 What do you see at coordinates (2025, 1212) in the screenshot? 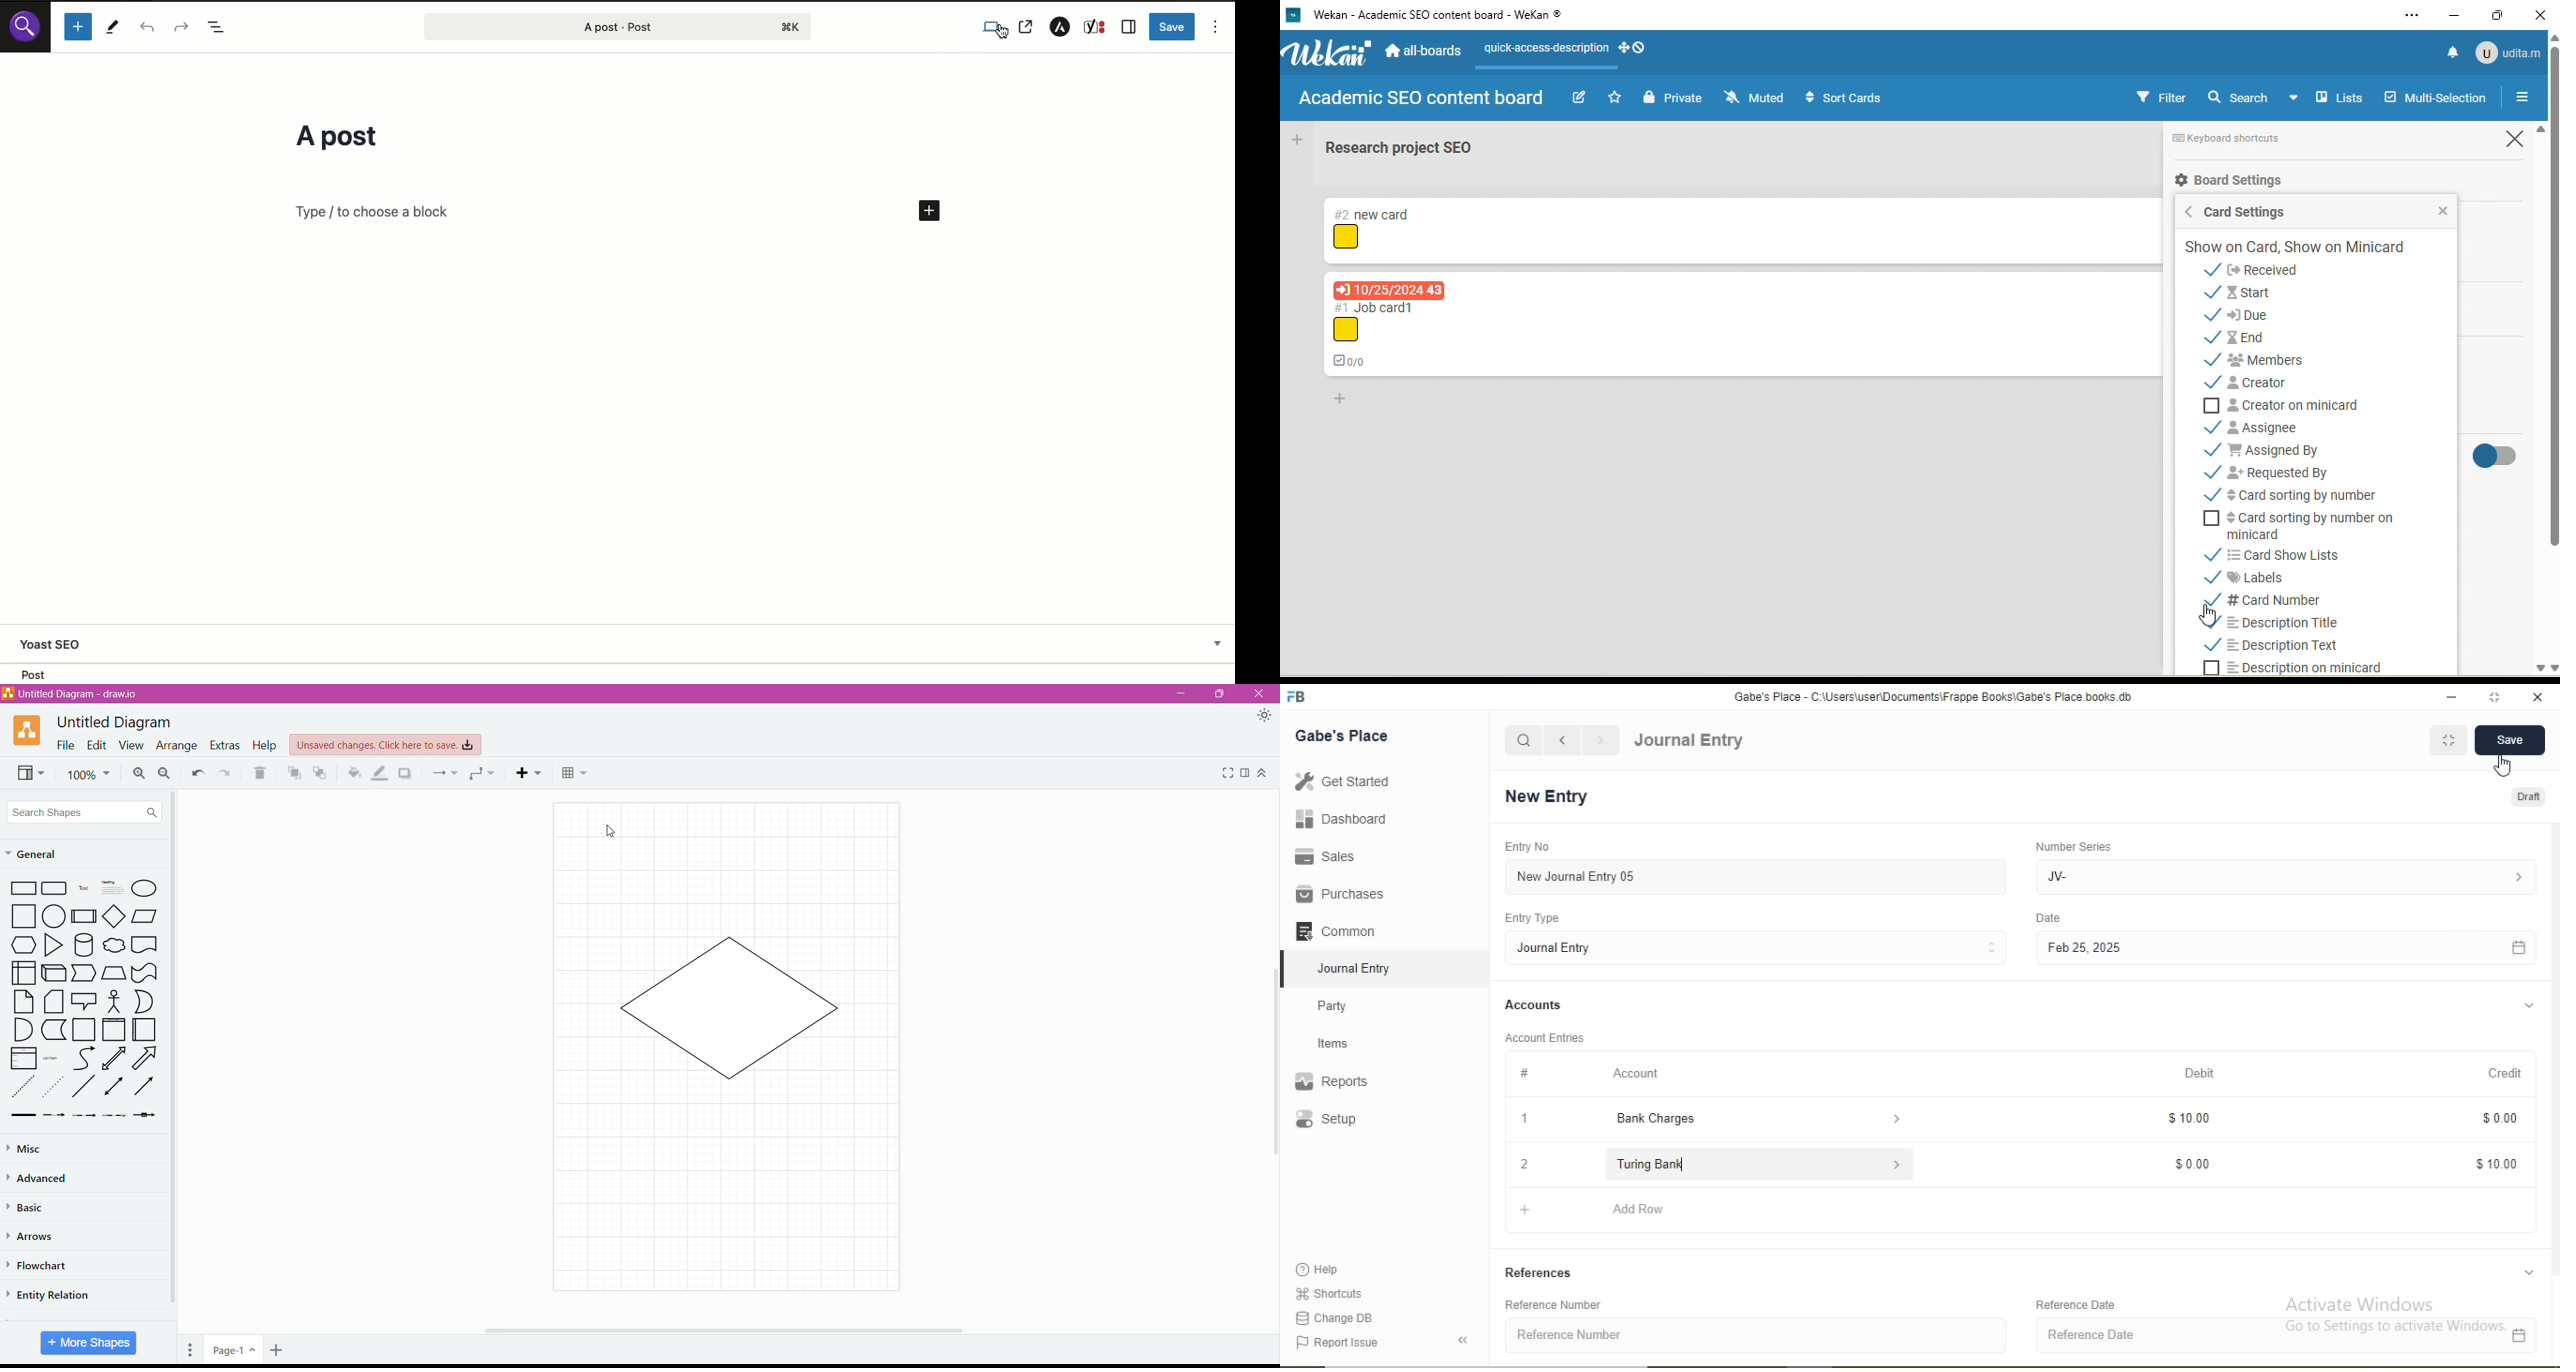
I see `+ Add Row` at bounding box center [2025, 1212].